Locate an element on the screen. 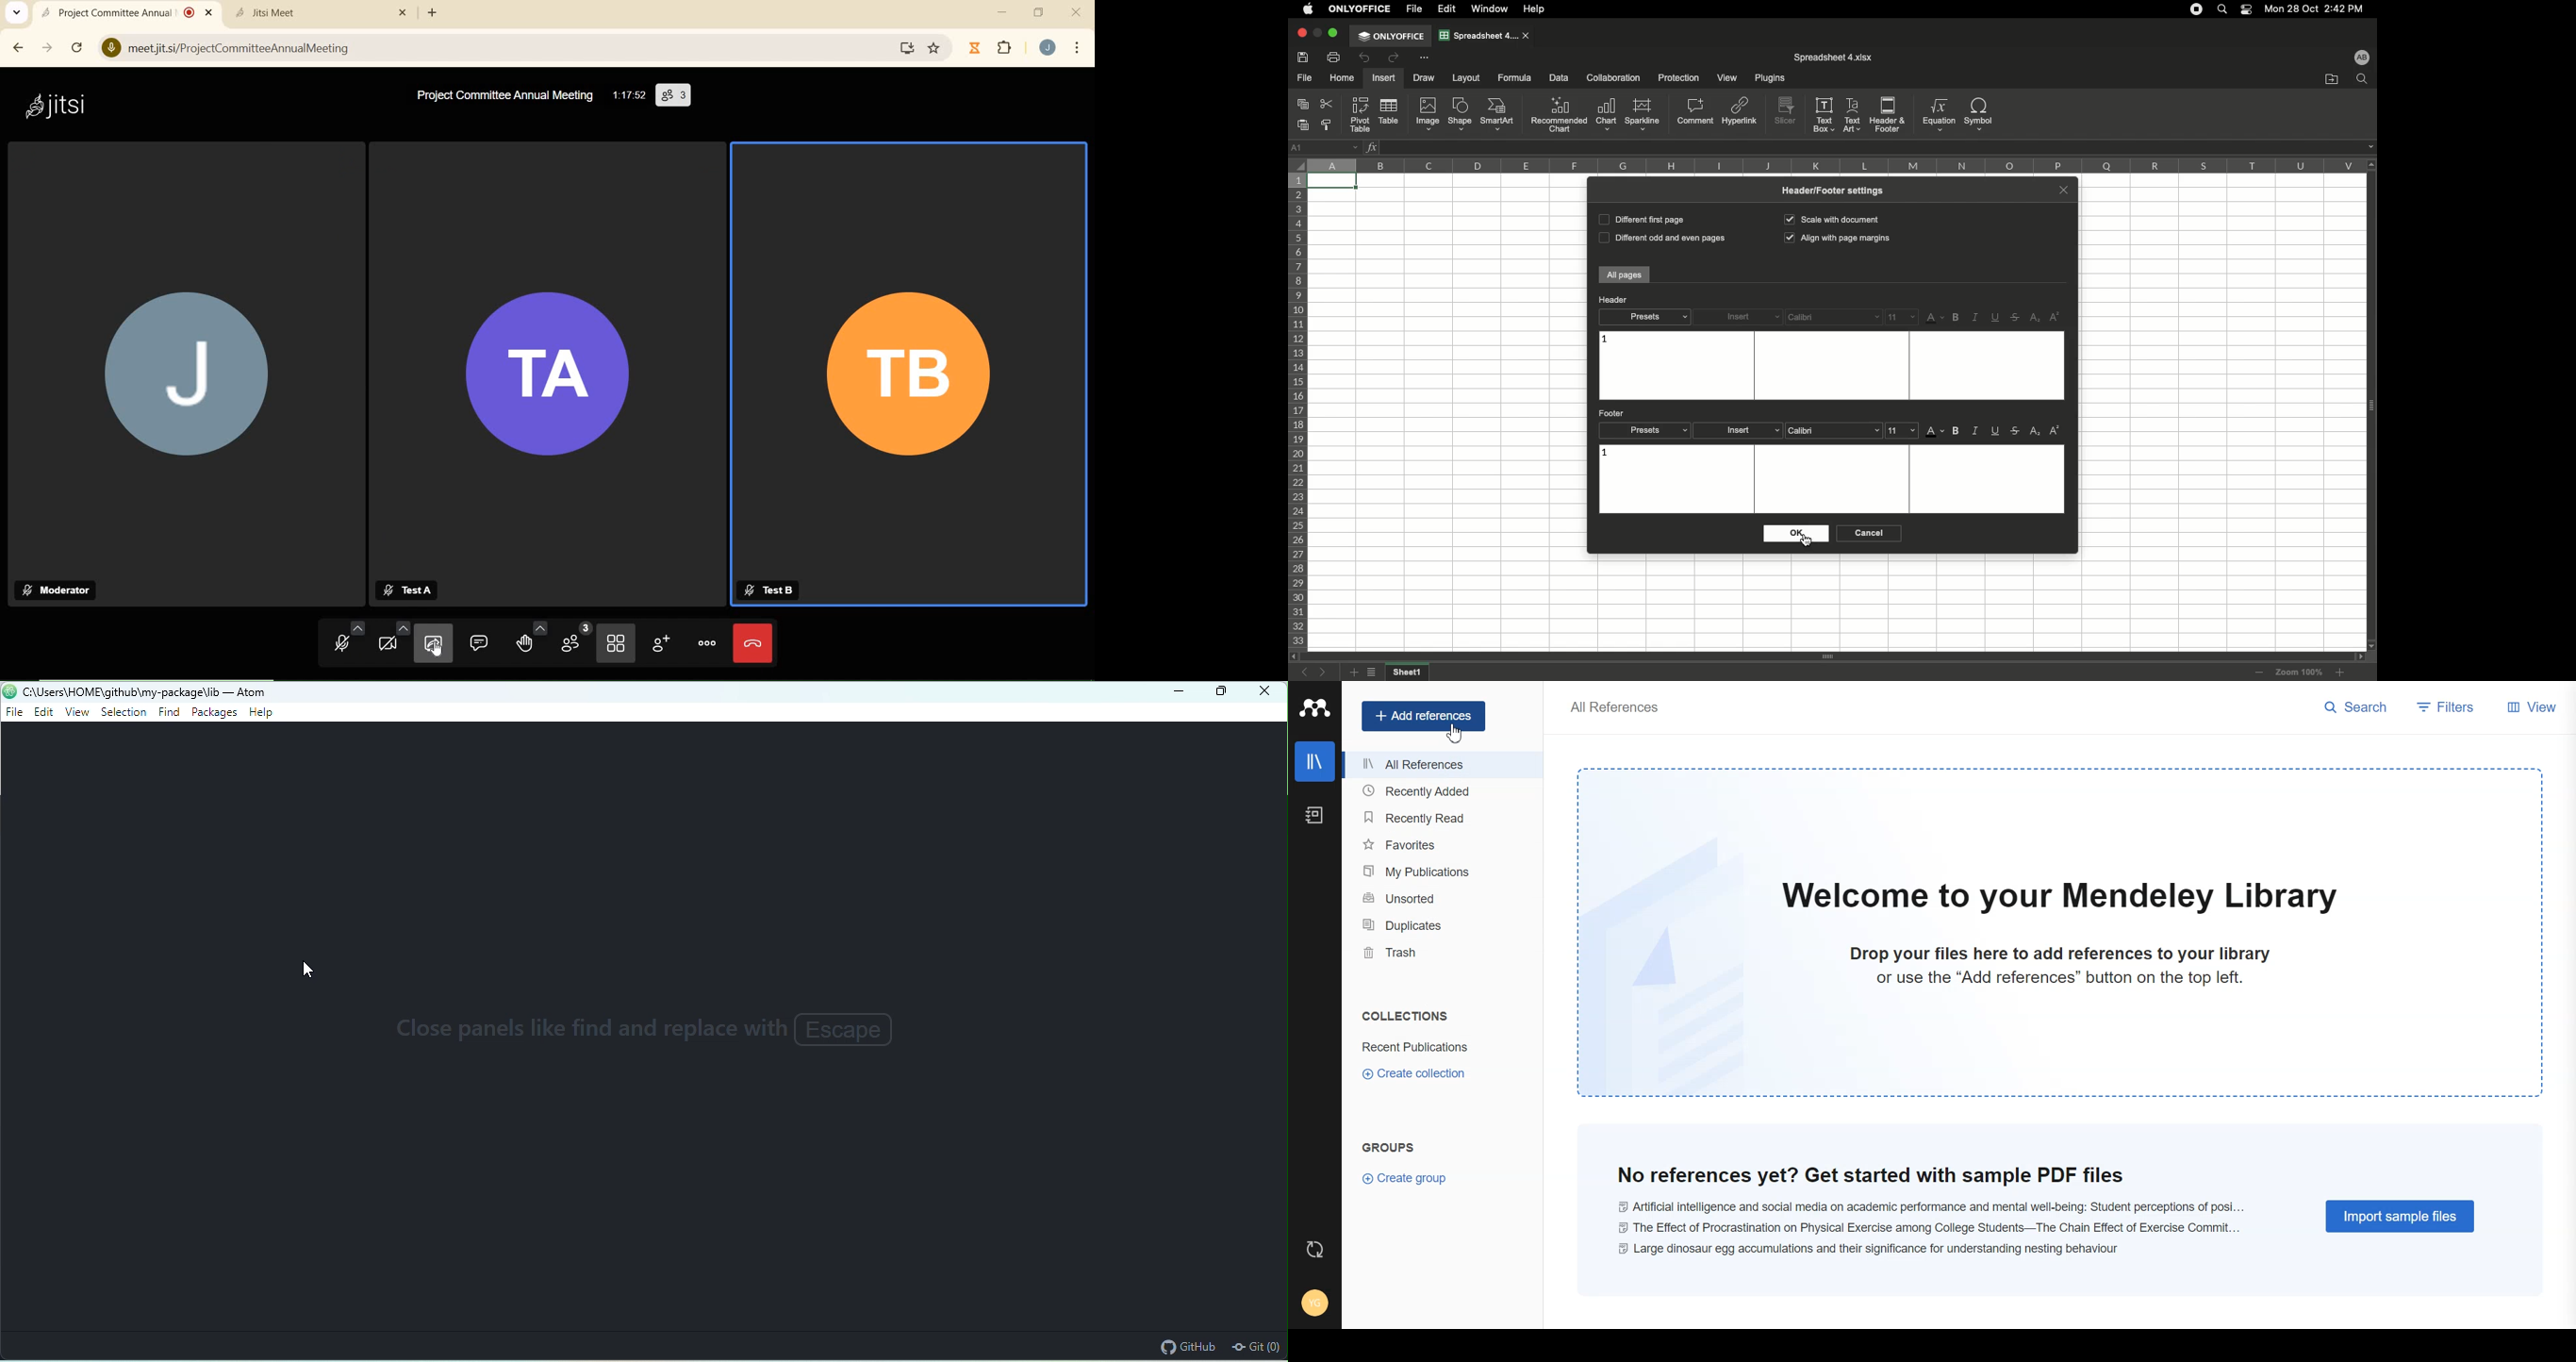 The height and width of the screenshot is (1372, 2576). menu is located at coordinates (1903, 430).